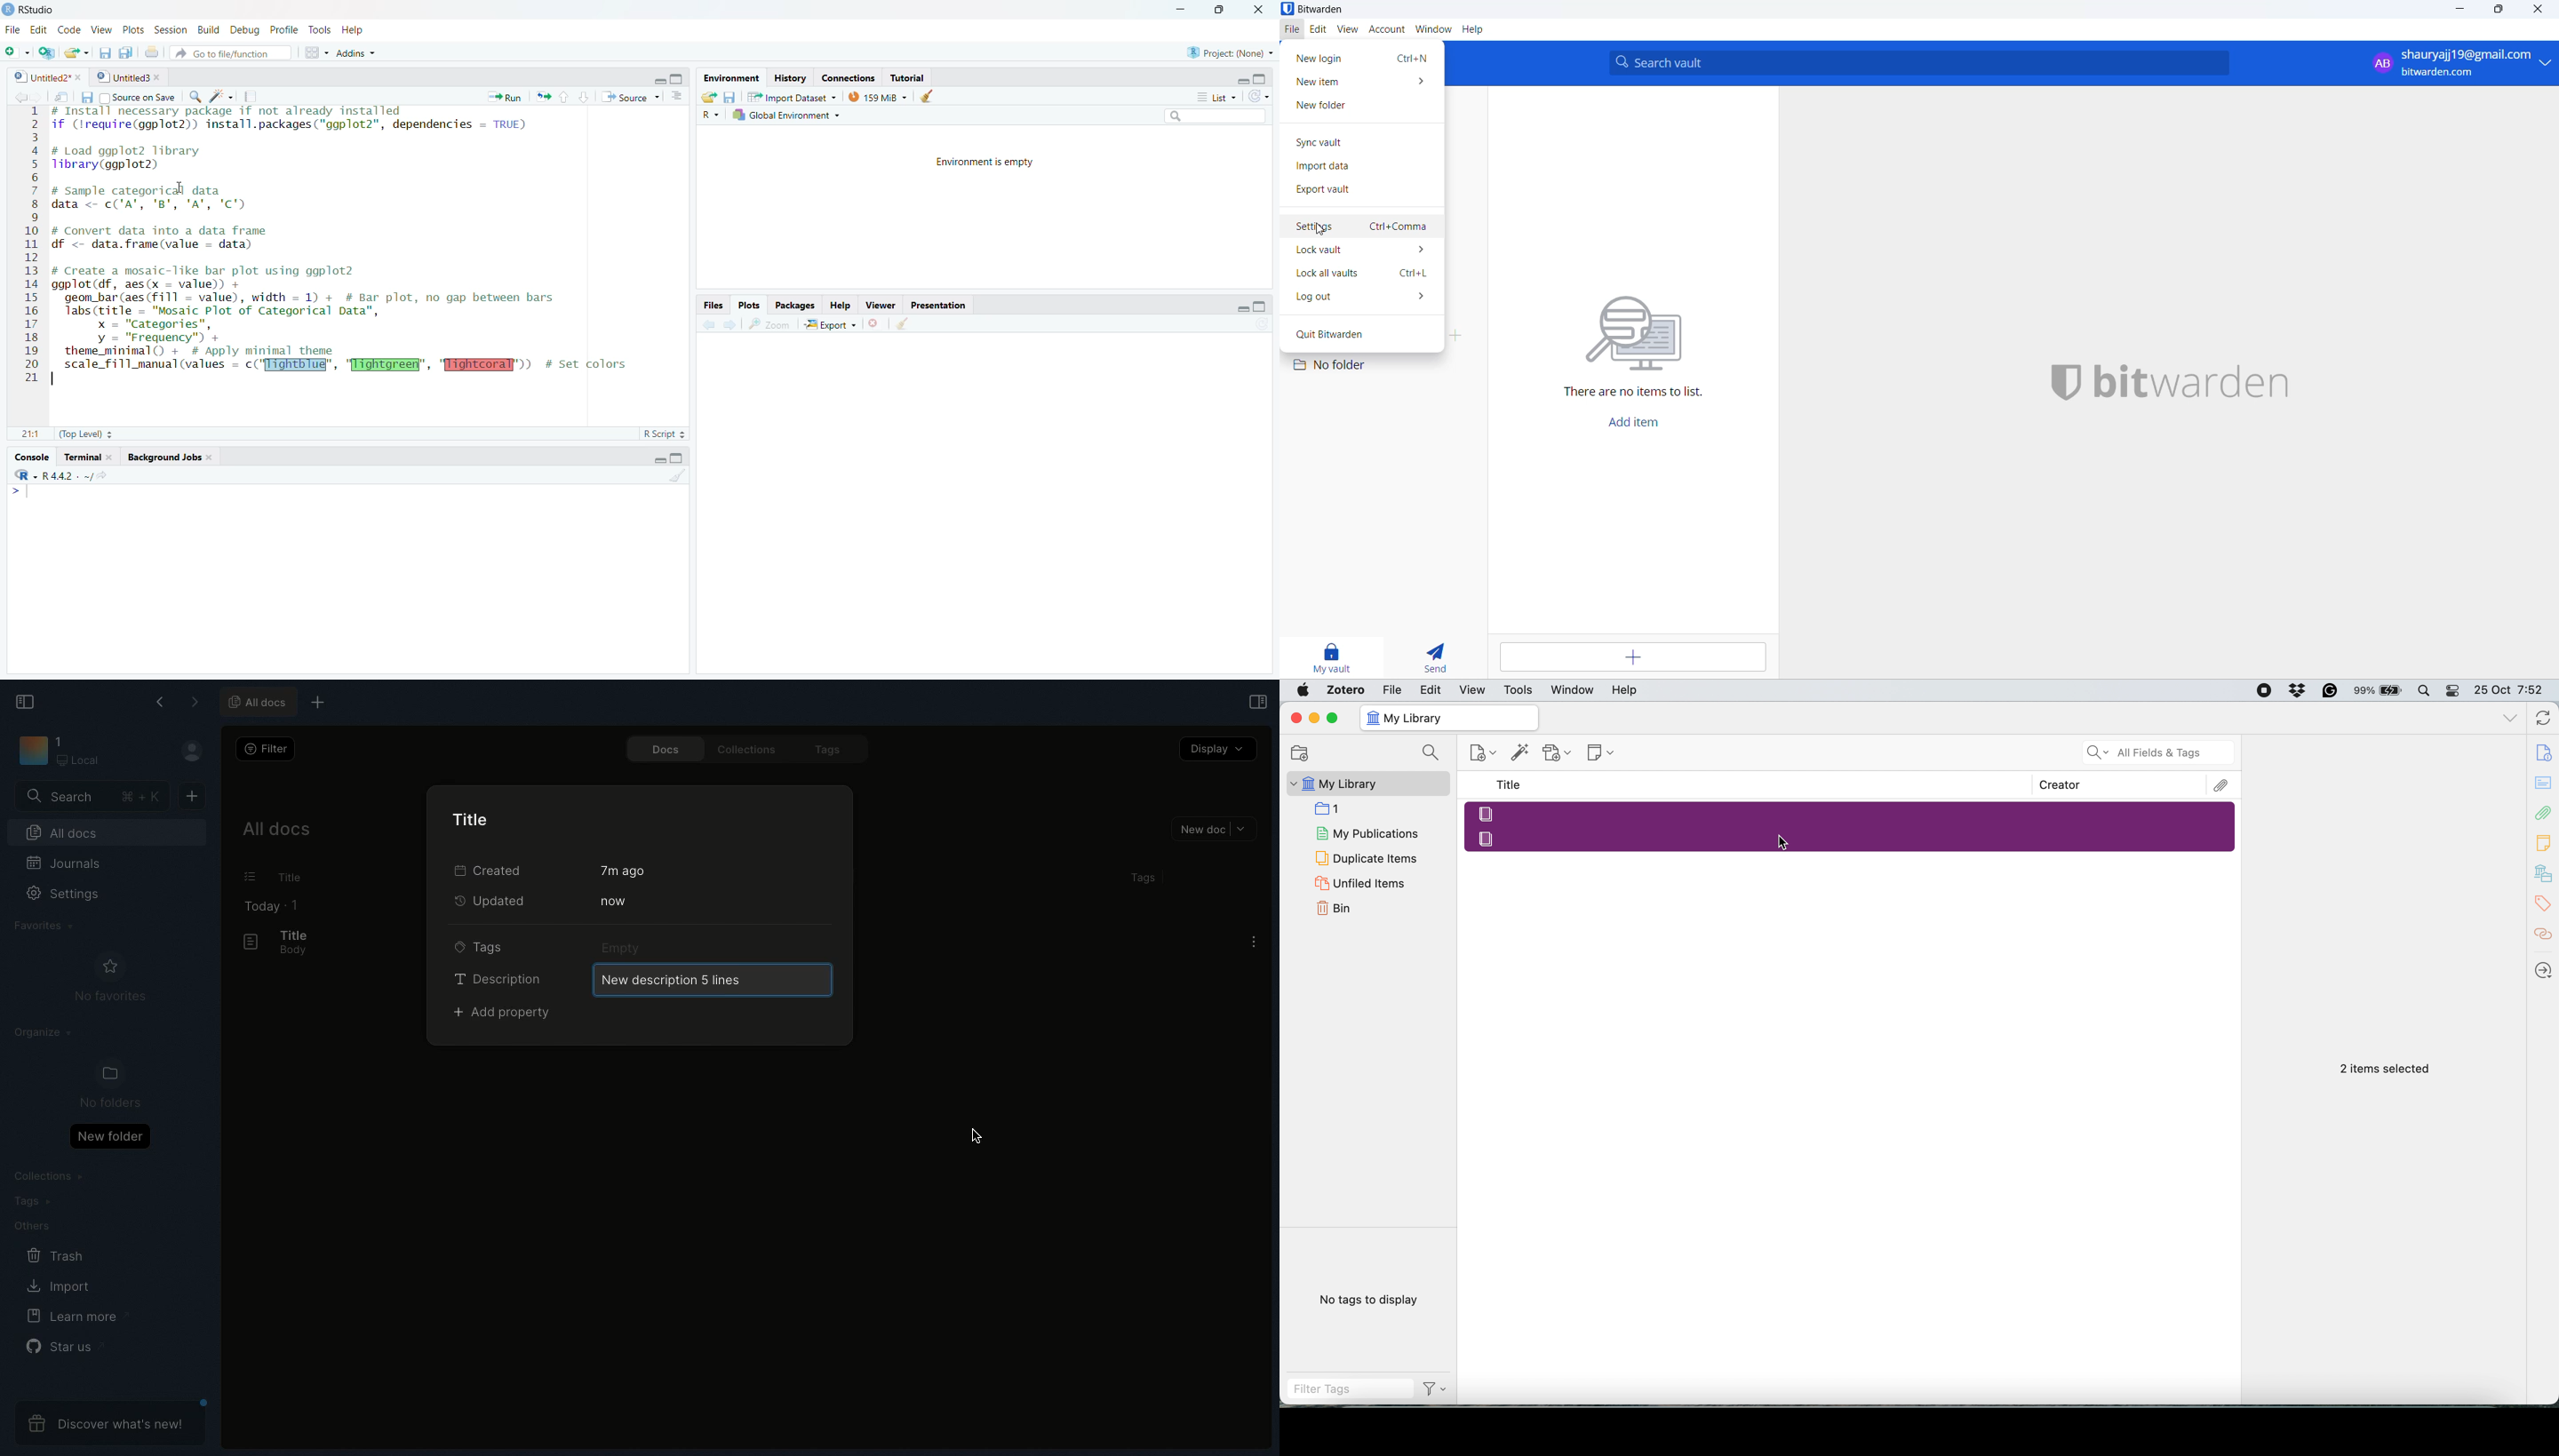 Image resolution: width=2576 pixels, height=1456 pixels. I want to click on Search, so click(1214, 115).